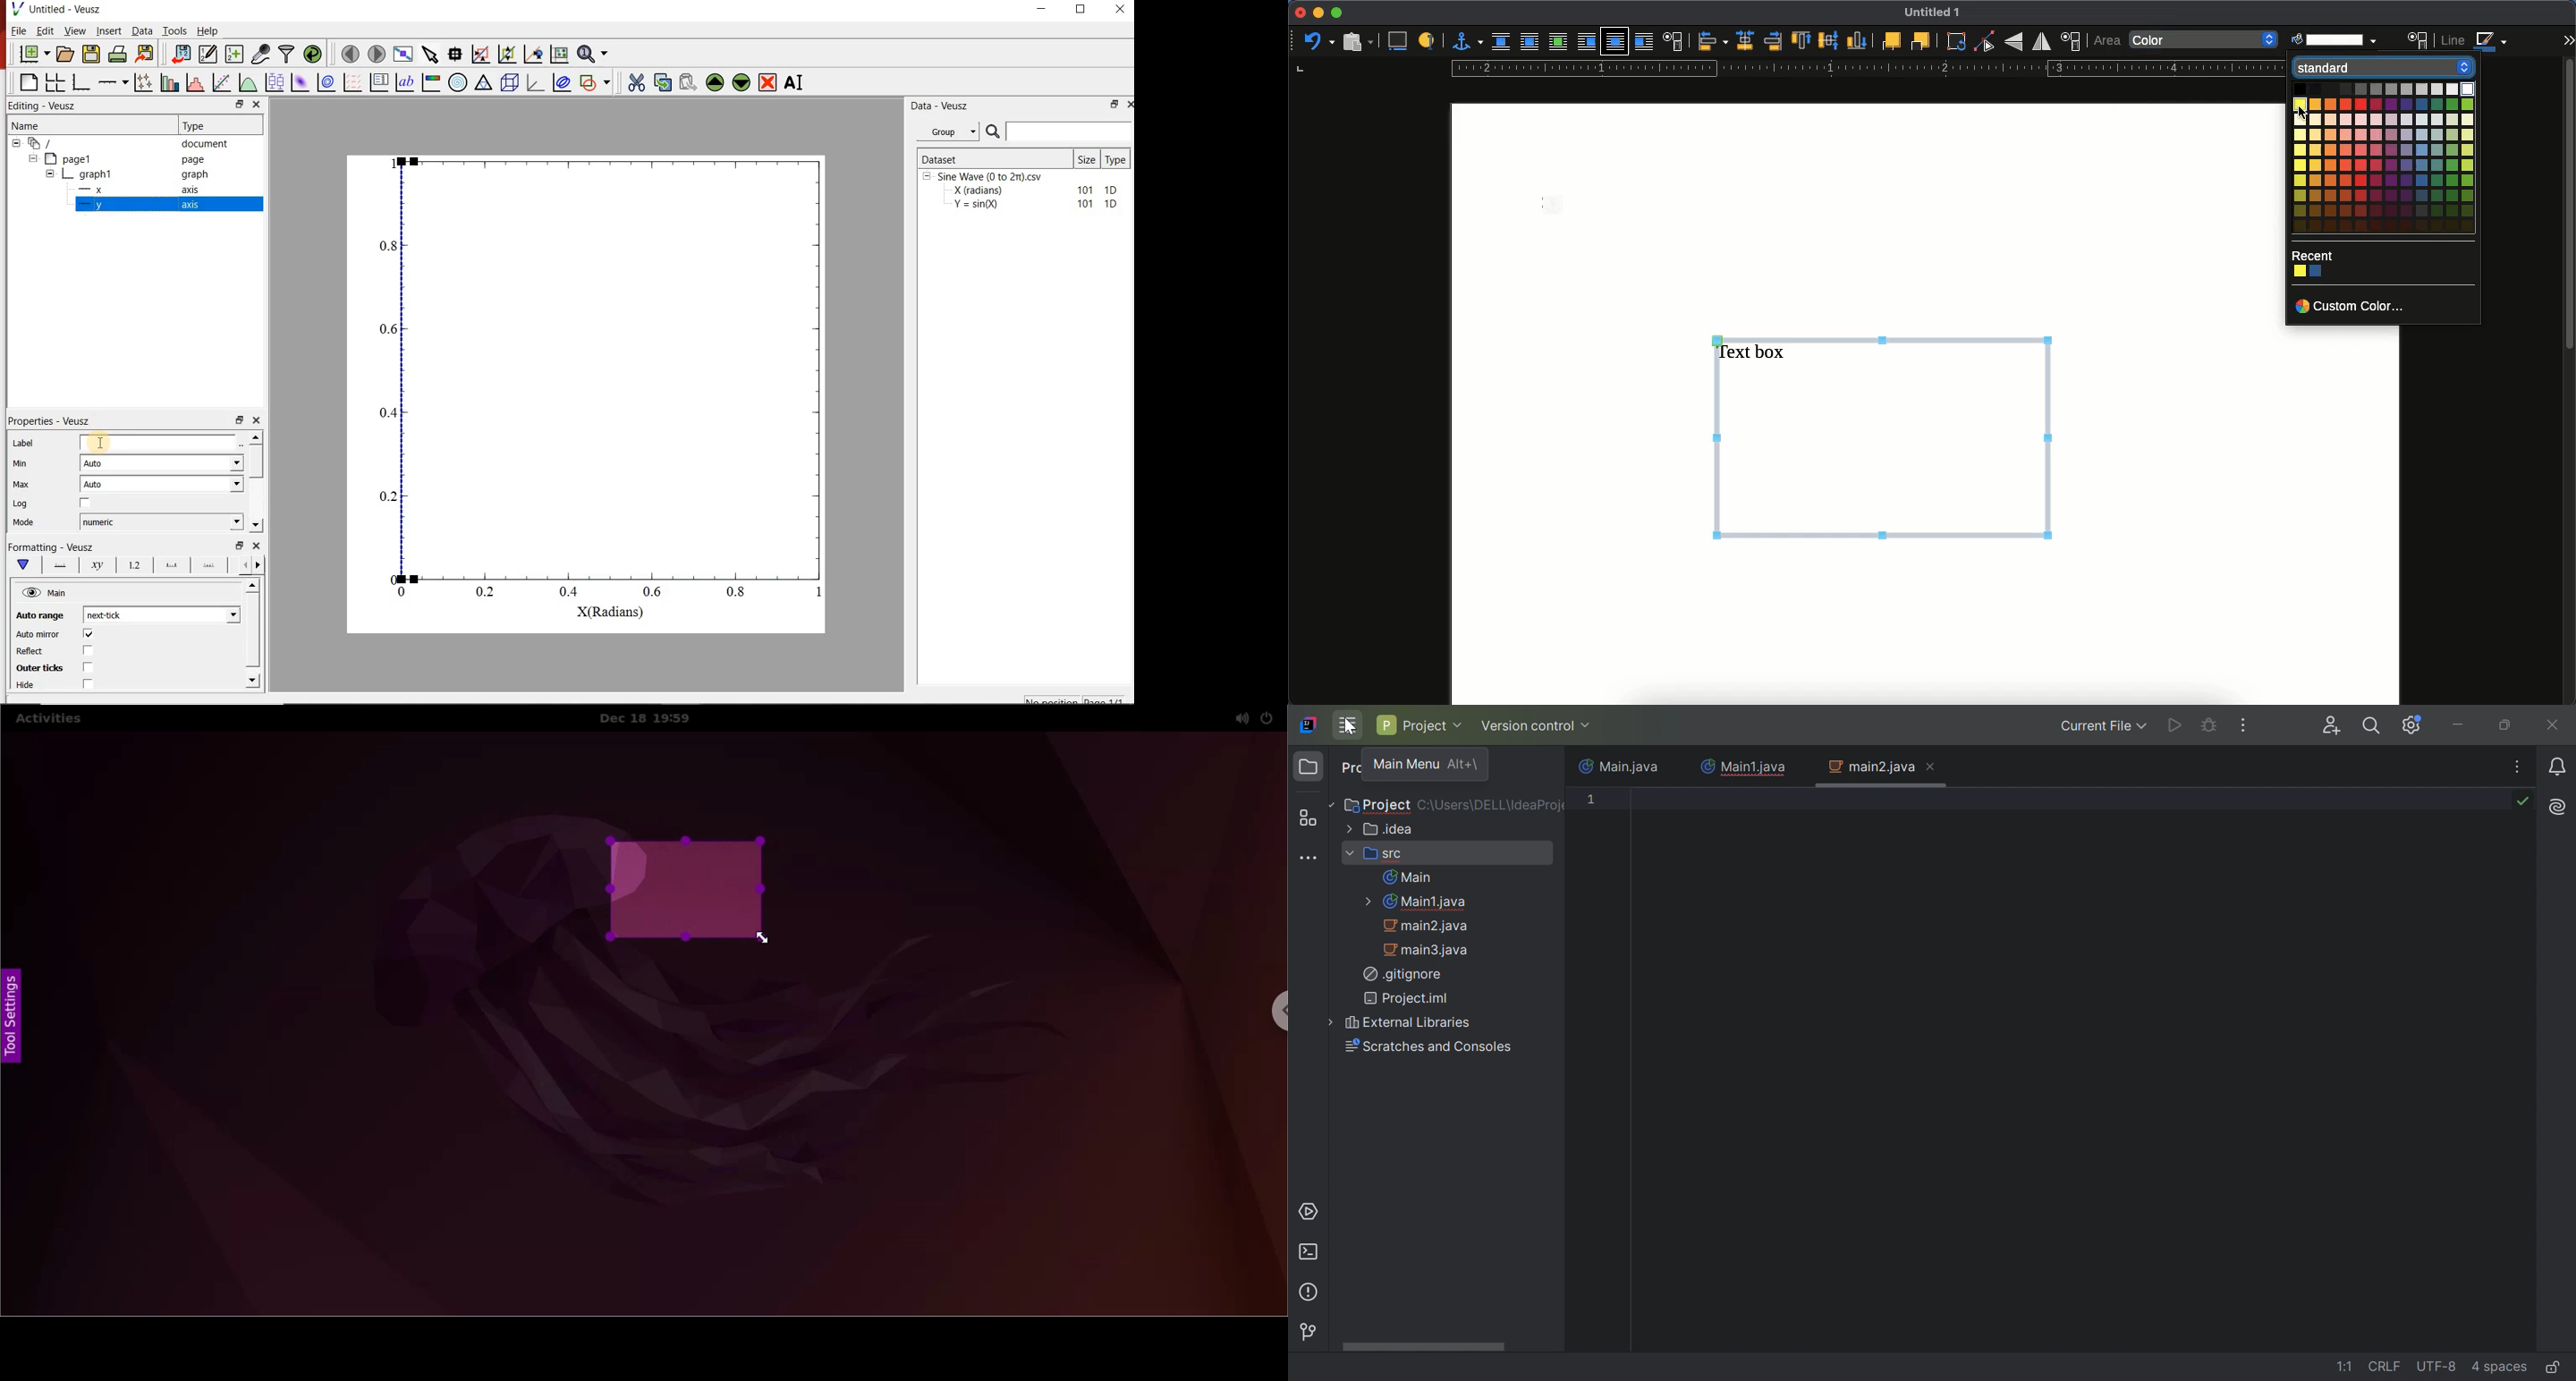 The width and height of the screenshot is (2576, 1400). What do you see at coordinates (1712, 42) in the screenshot?
I see `align objects` at bounding box center [1712, 42].